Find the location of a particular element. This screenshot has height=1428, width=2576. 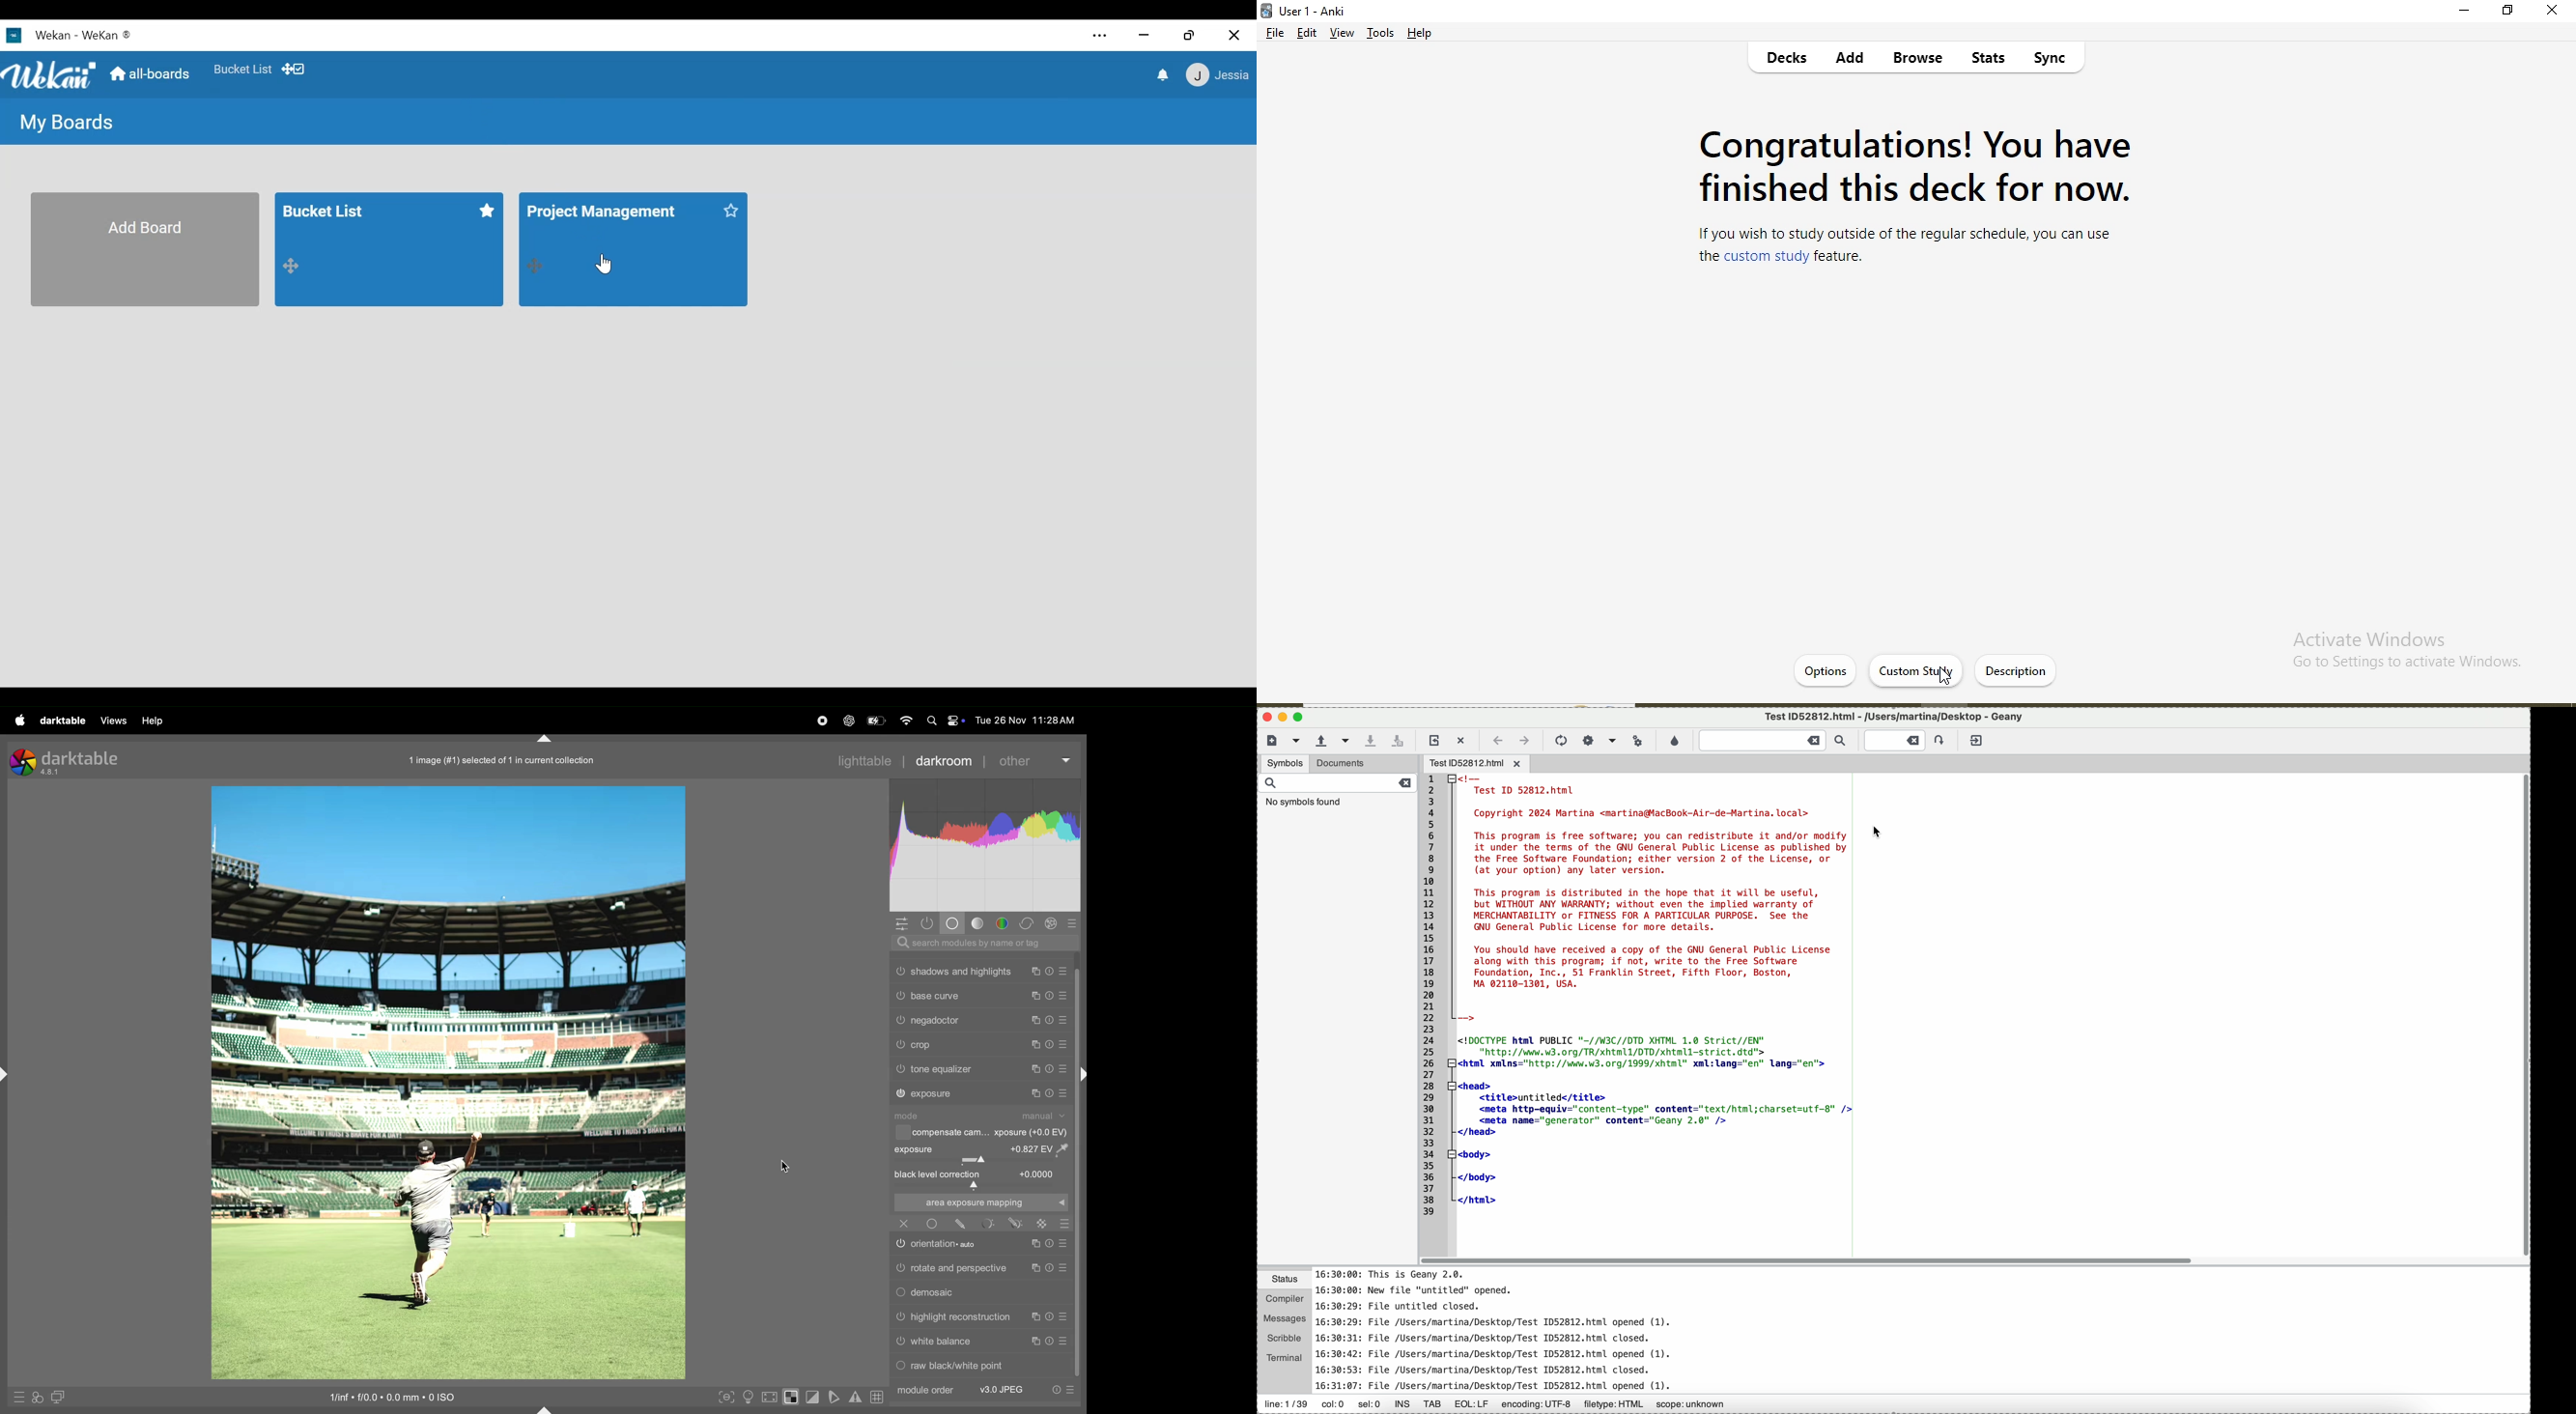

correct is located at coordinates (1028, 924).